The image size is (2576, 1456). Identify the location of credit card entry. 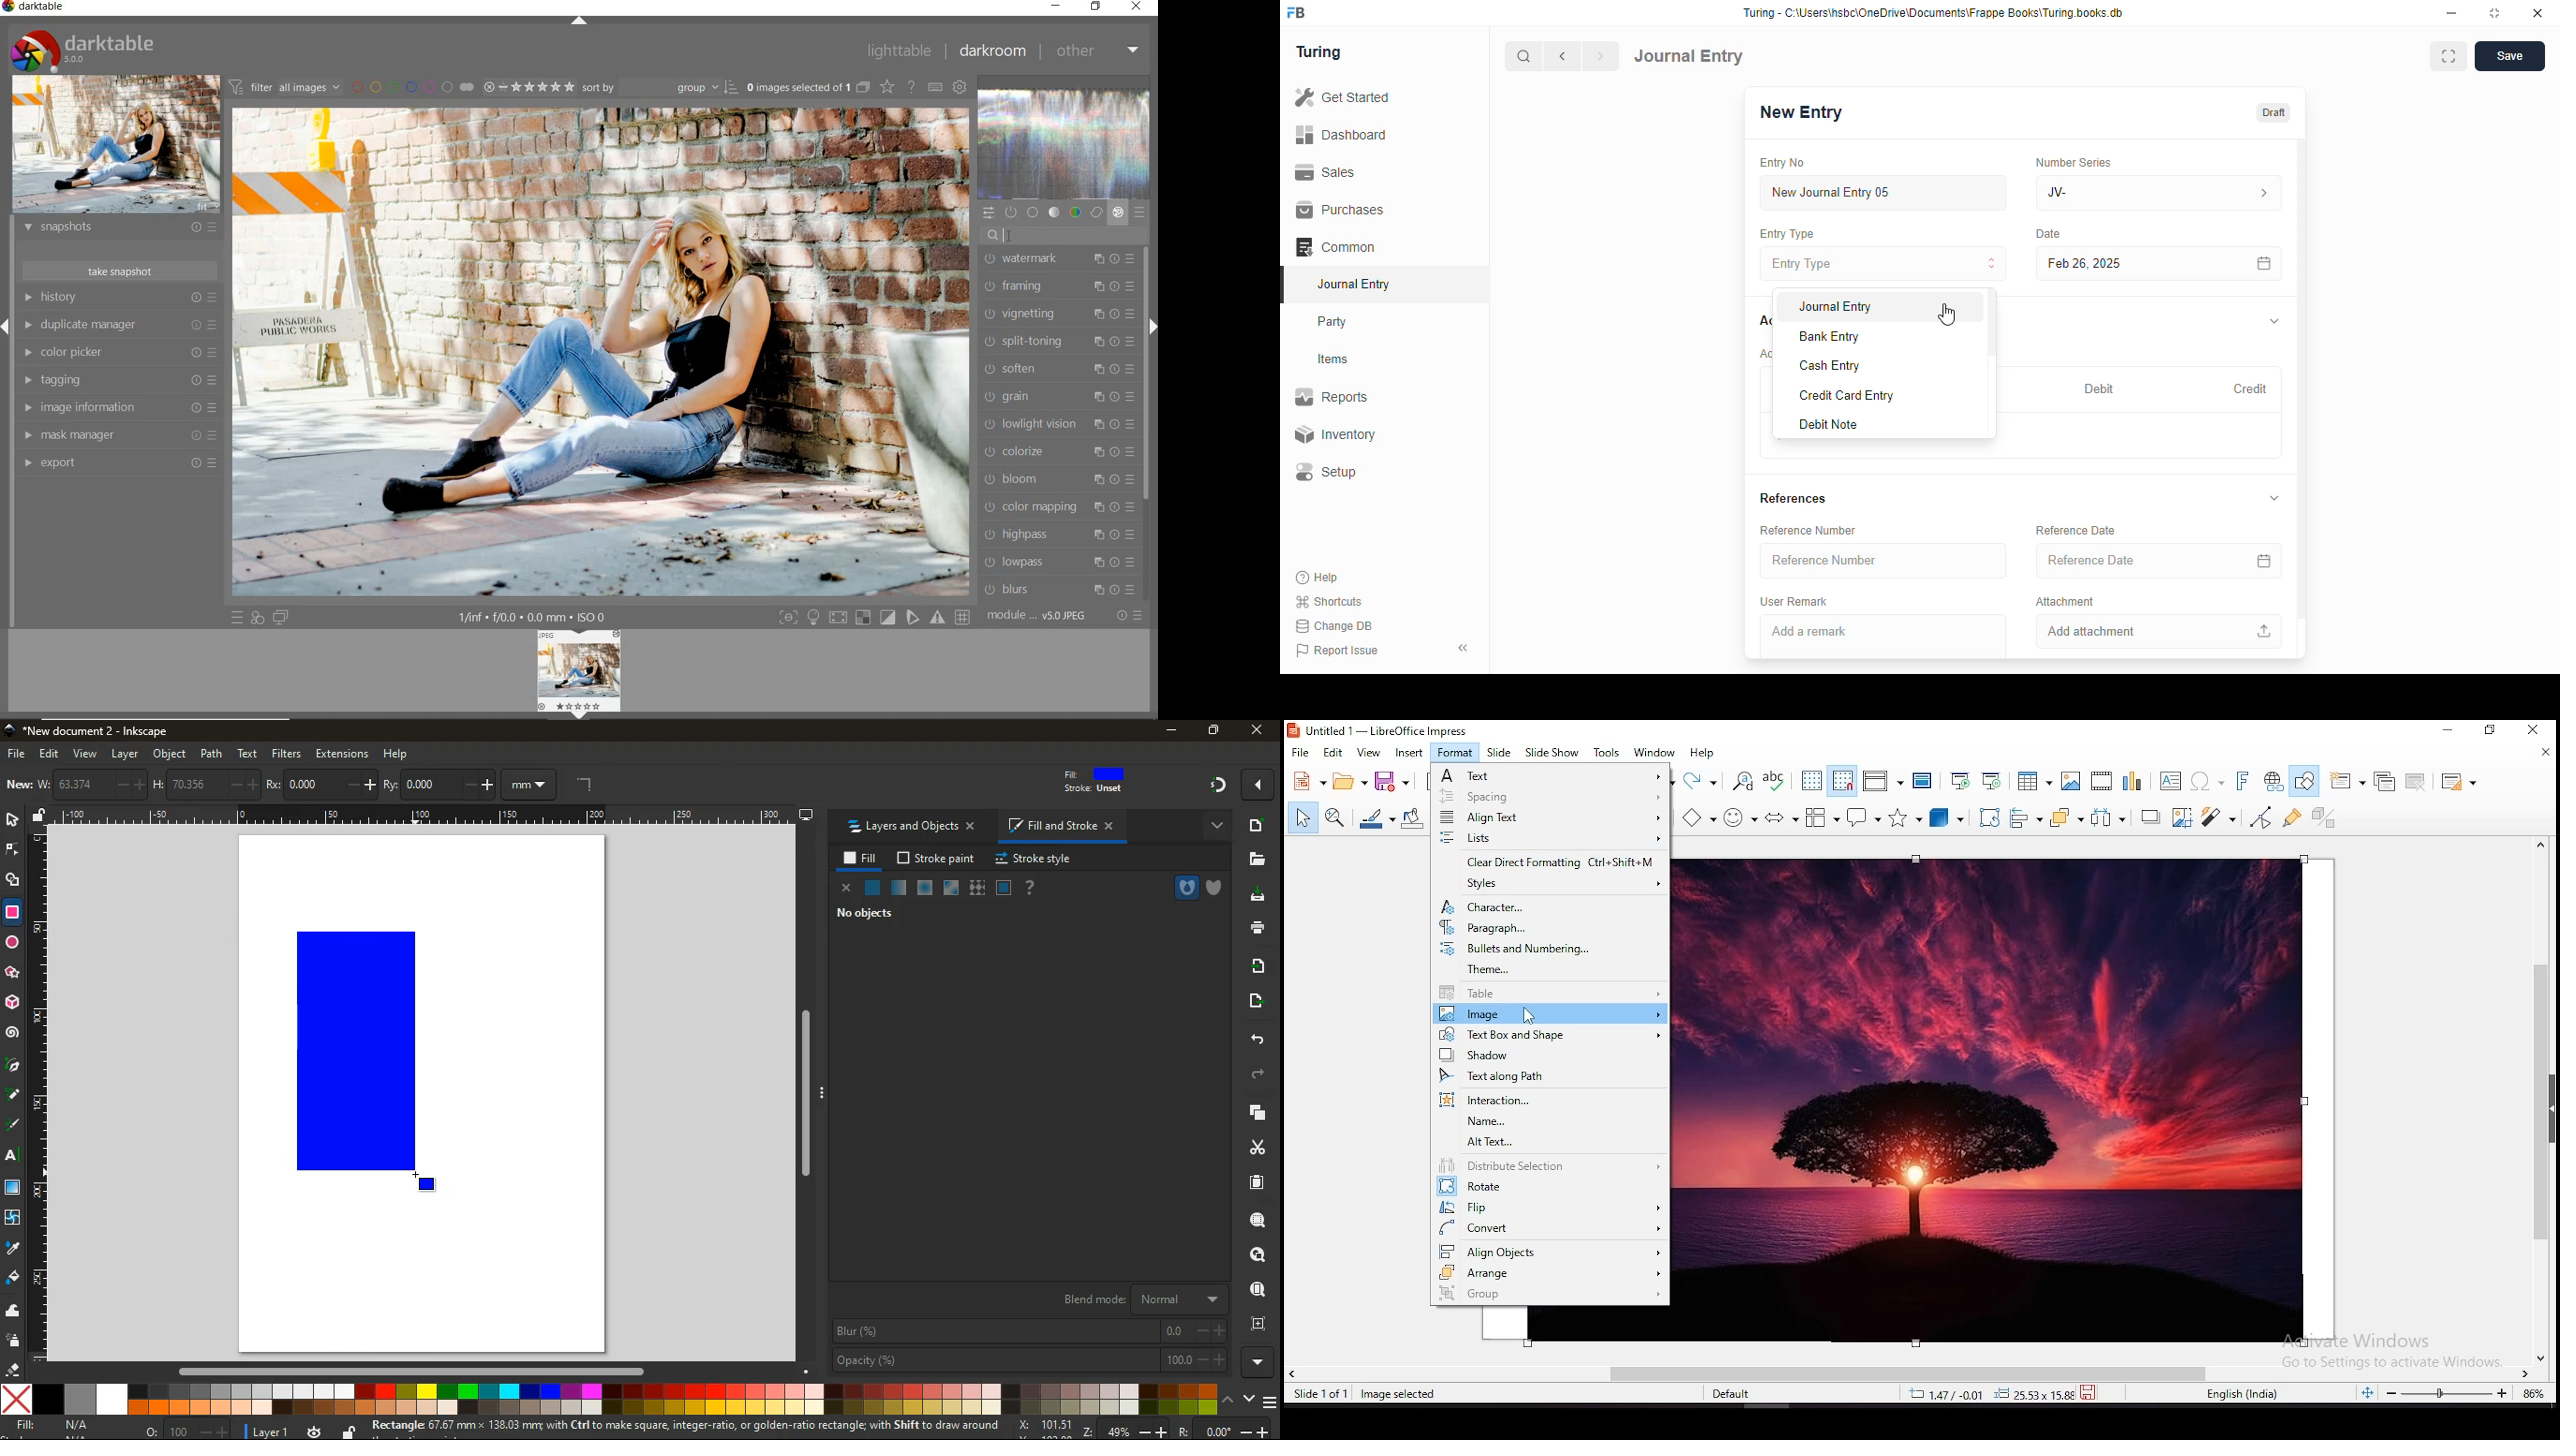
(1847, 396).